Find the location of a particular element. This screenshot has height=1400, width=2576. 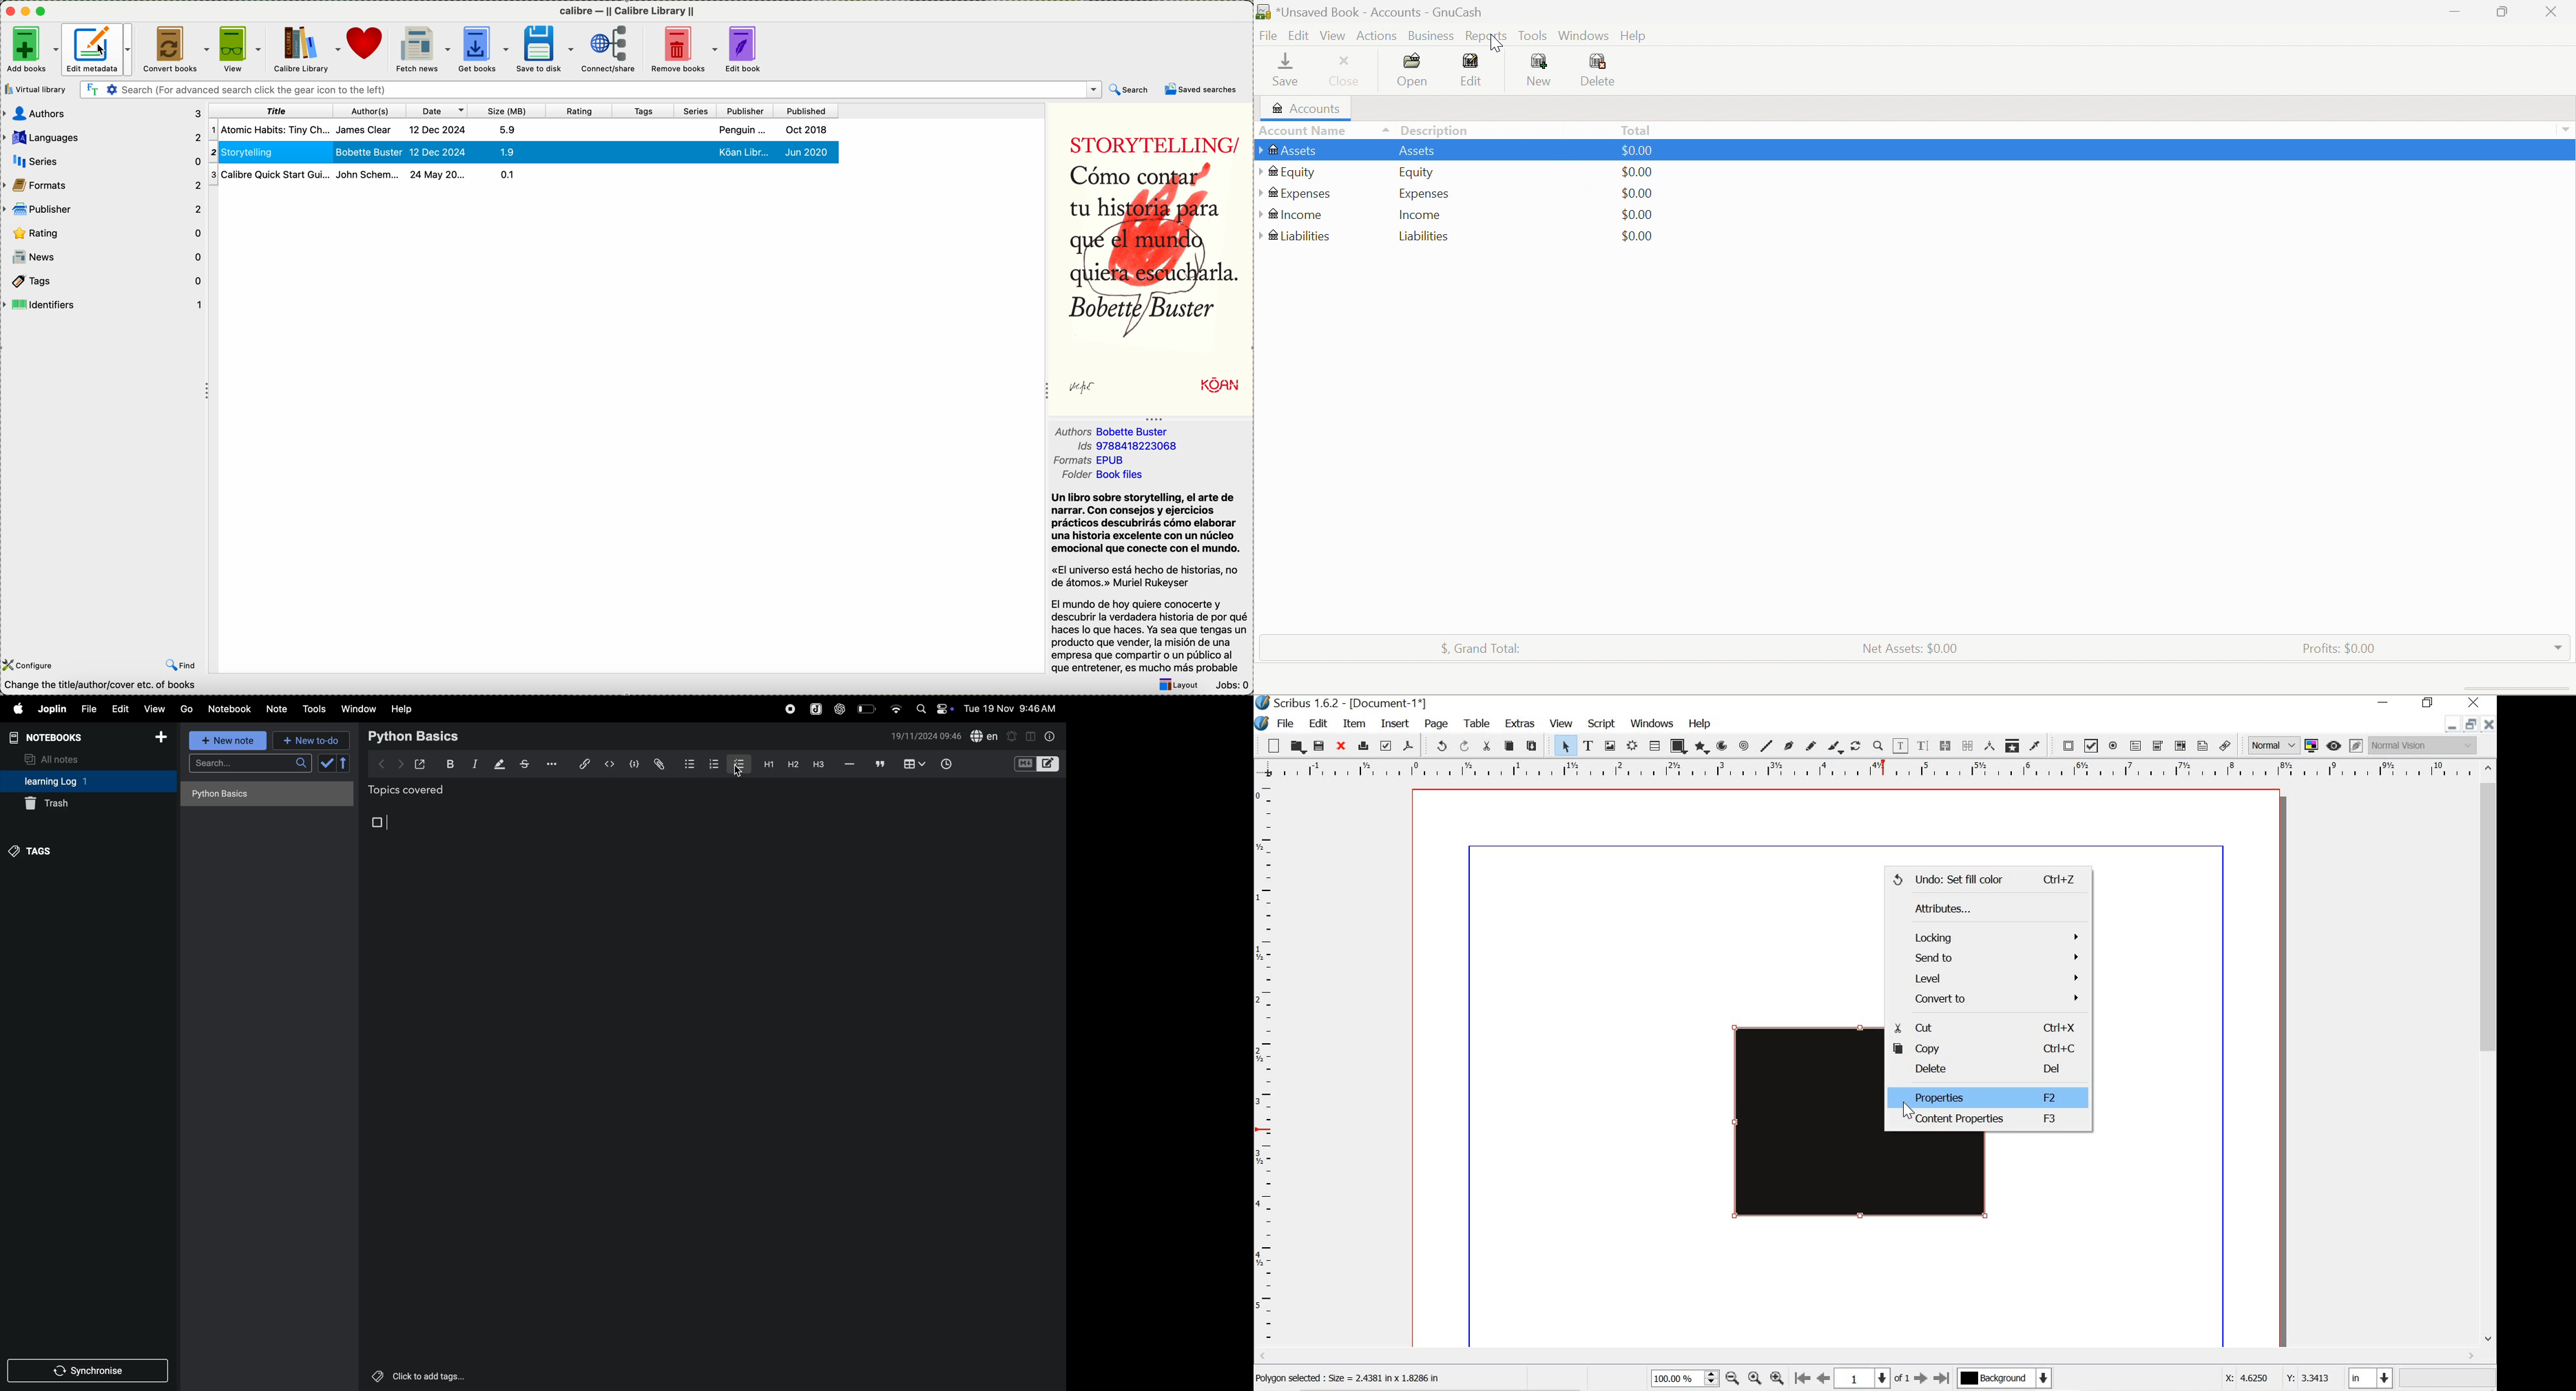

synchronise is located at coordinates (90, 1371).